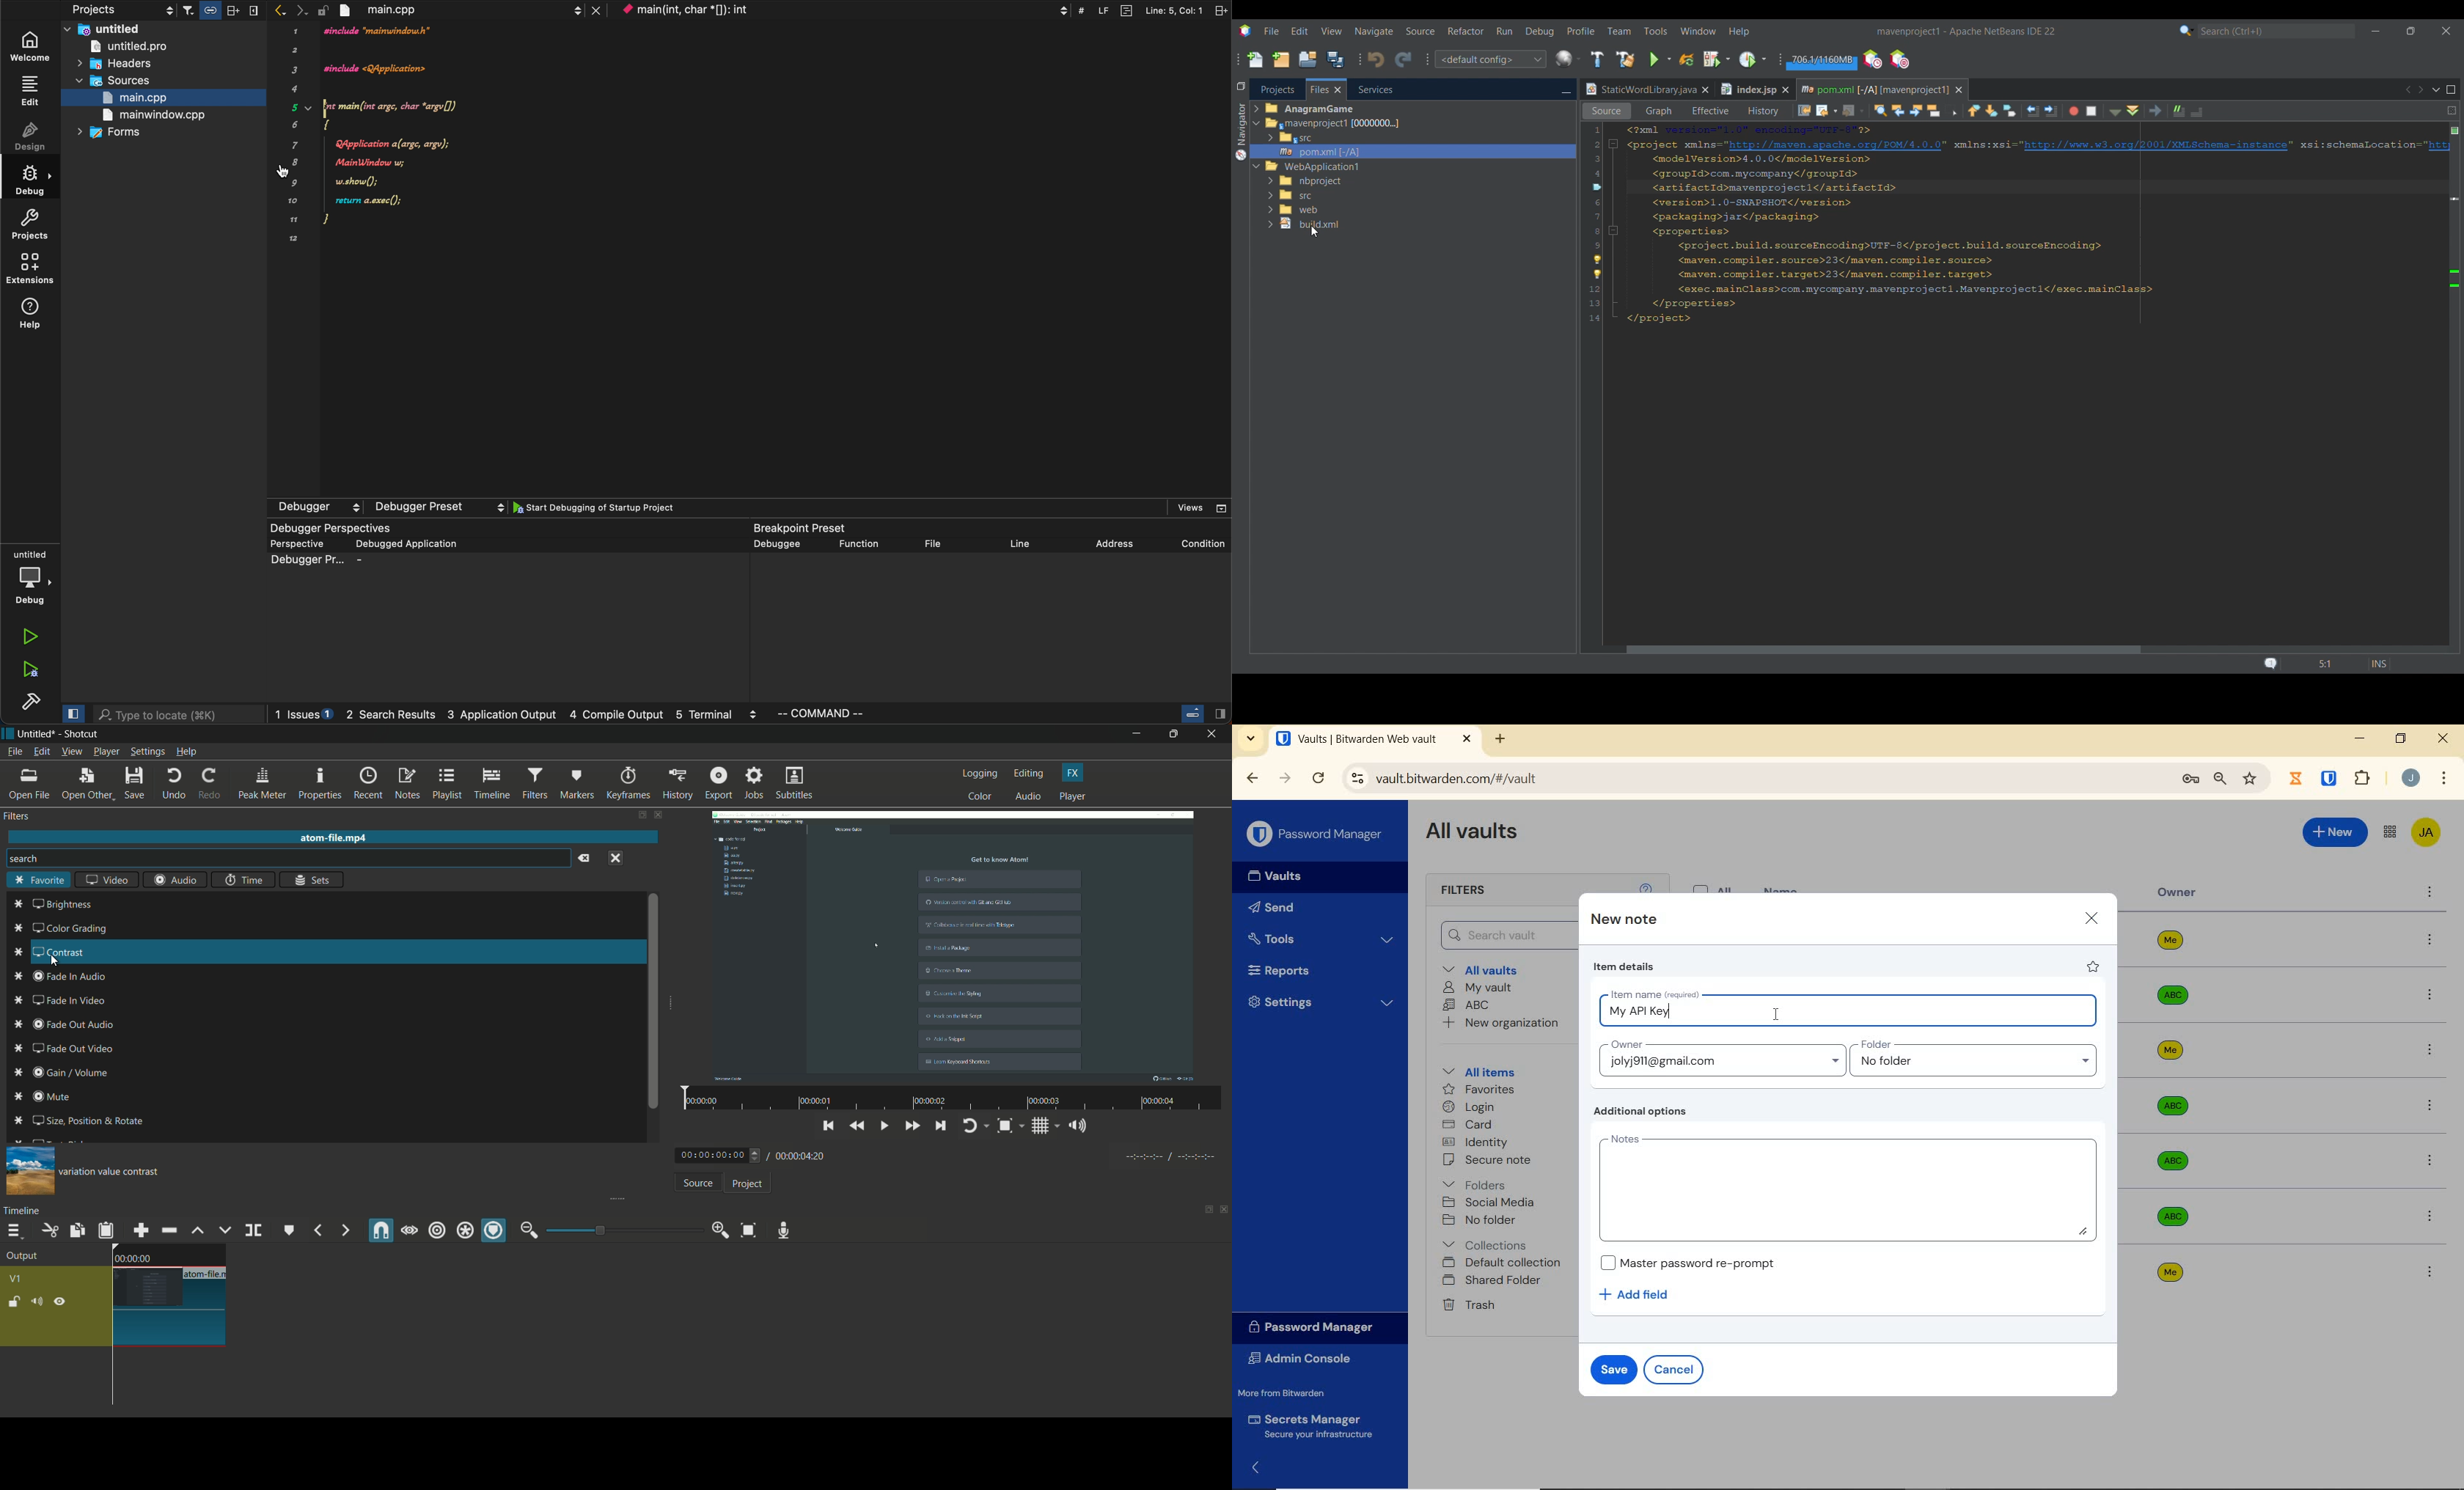 This screenshot has height=1512, width=2464. What do you see at coordinates (1643, 1112) in the screenshot?
I see `Additional options` at bounding box center [1643, 1112].